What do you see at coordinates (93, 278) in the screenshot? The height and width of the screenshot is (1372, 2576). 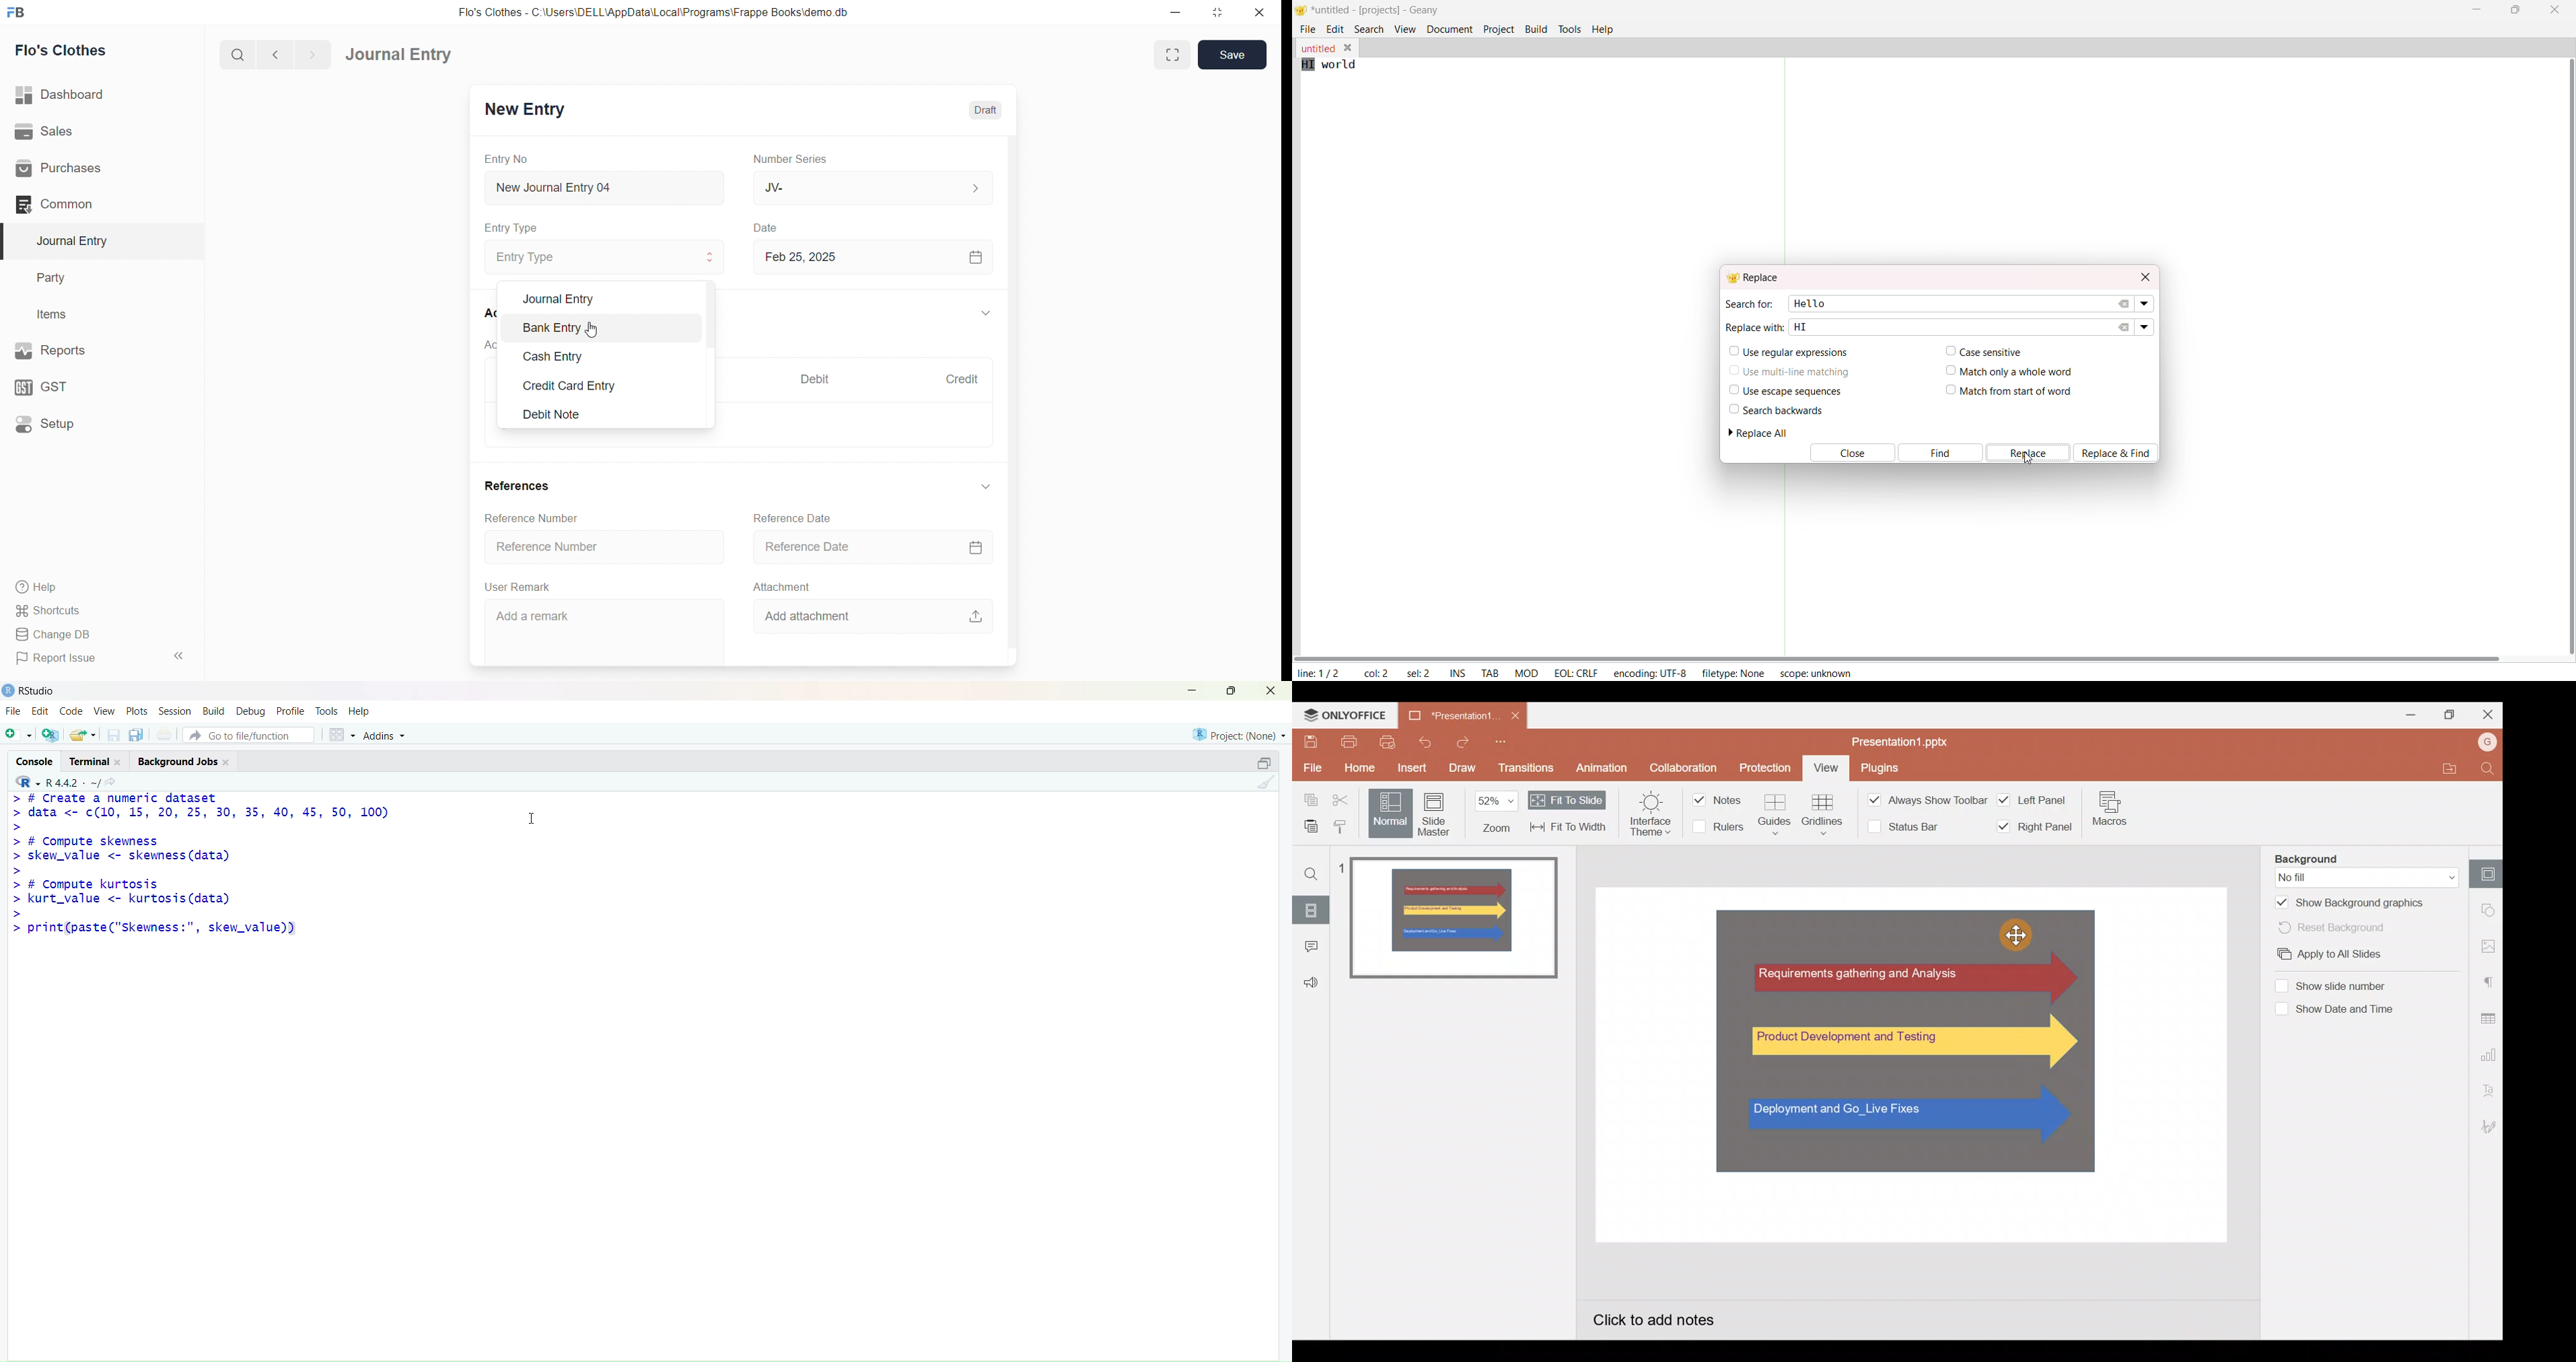 I see `Party` at bounding box center [93, 278].